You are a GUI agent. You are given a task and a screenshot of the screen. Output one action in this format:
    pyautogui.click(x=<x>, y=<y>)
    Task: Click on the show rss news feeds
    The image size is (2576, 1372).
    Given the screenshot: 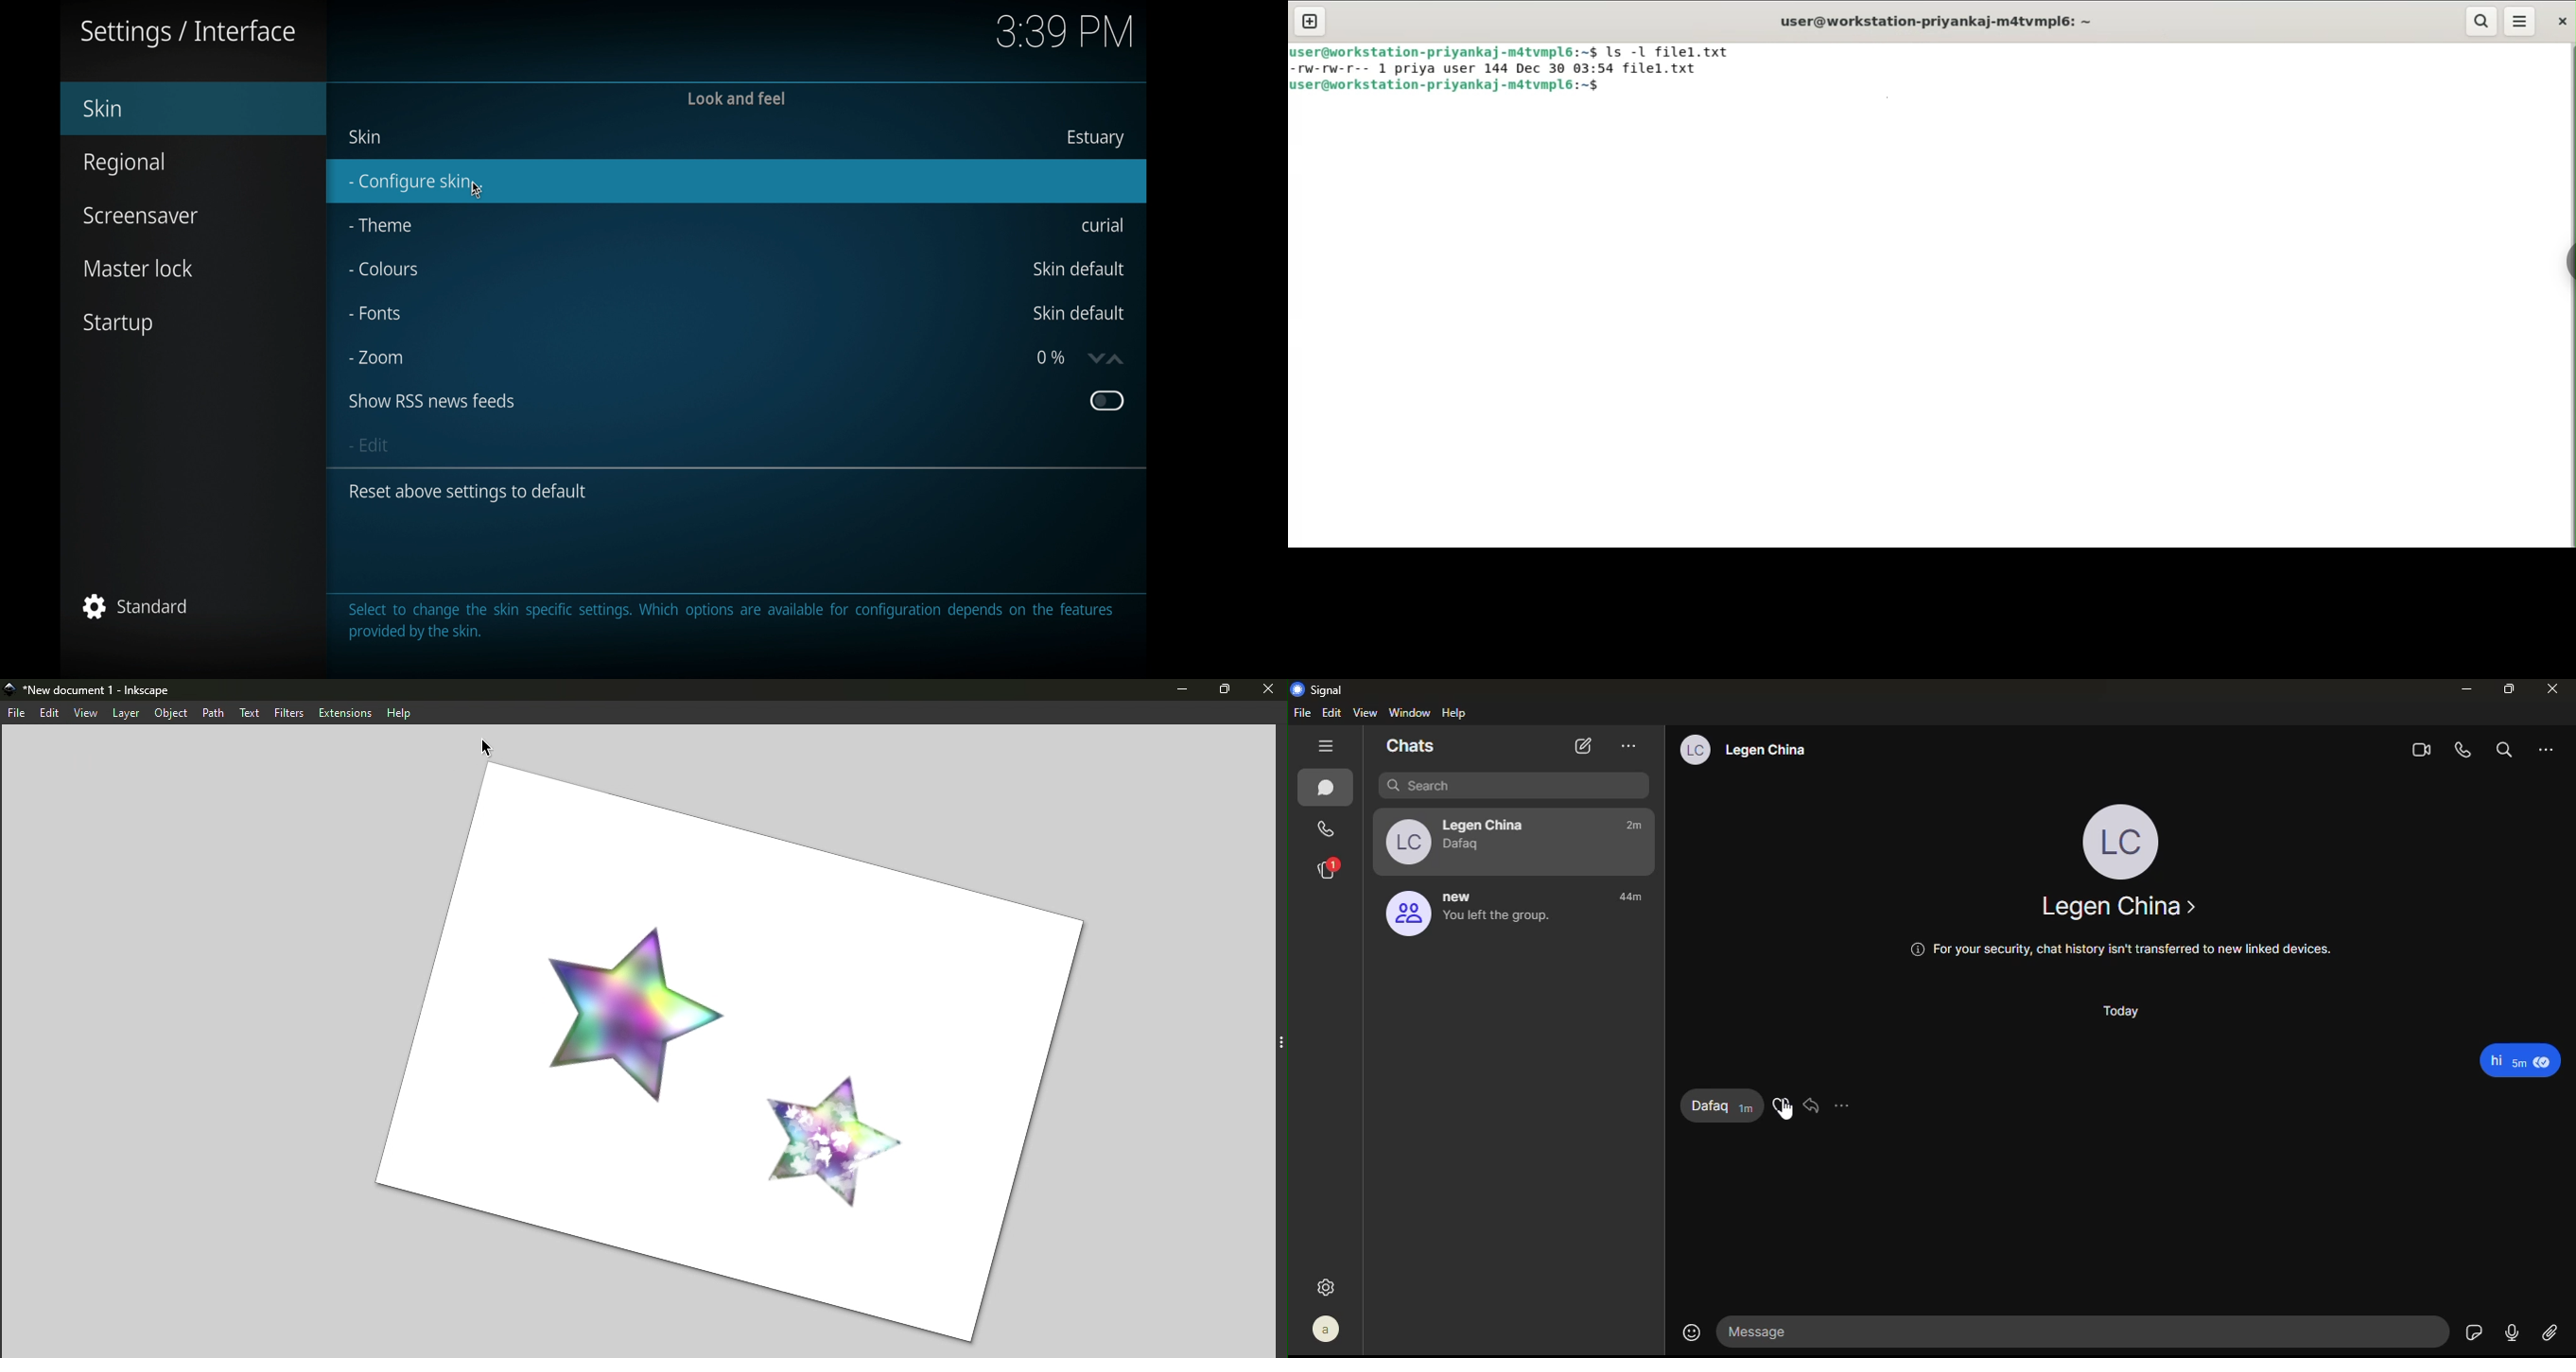 What is the action you would take?
    pyautogui.click(x=431, y=401)
    